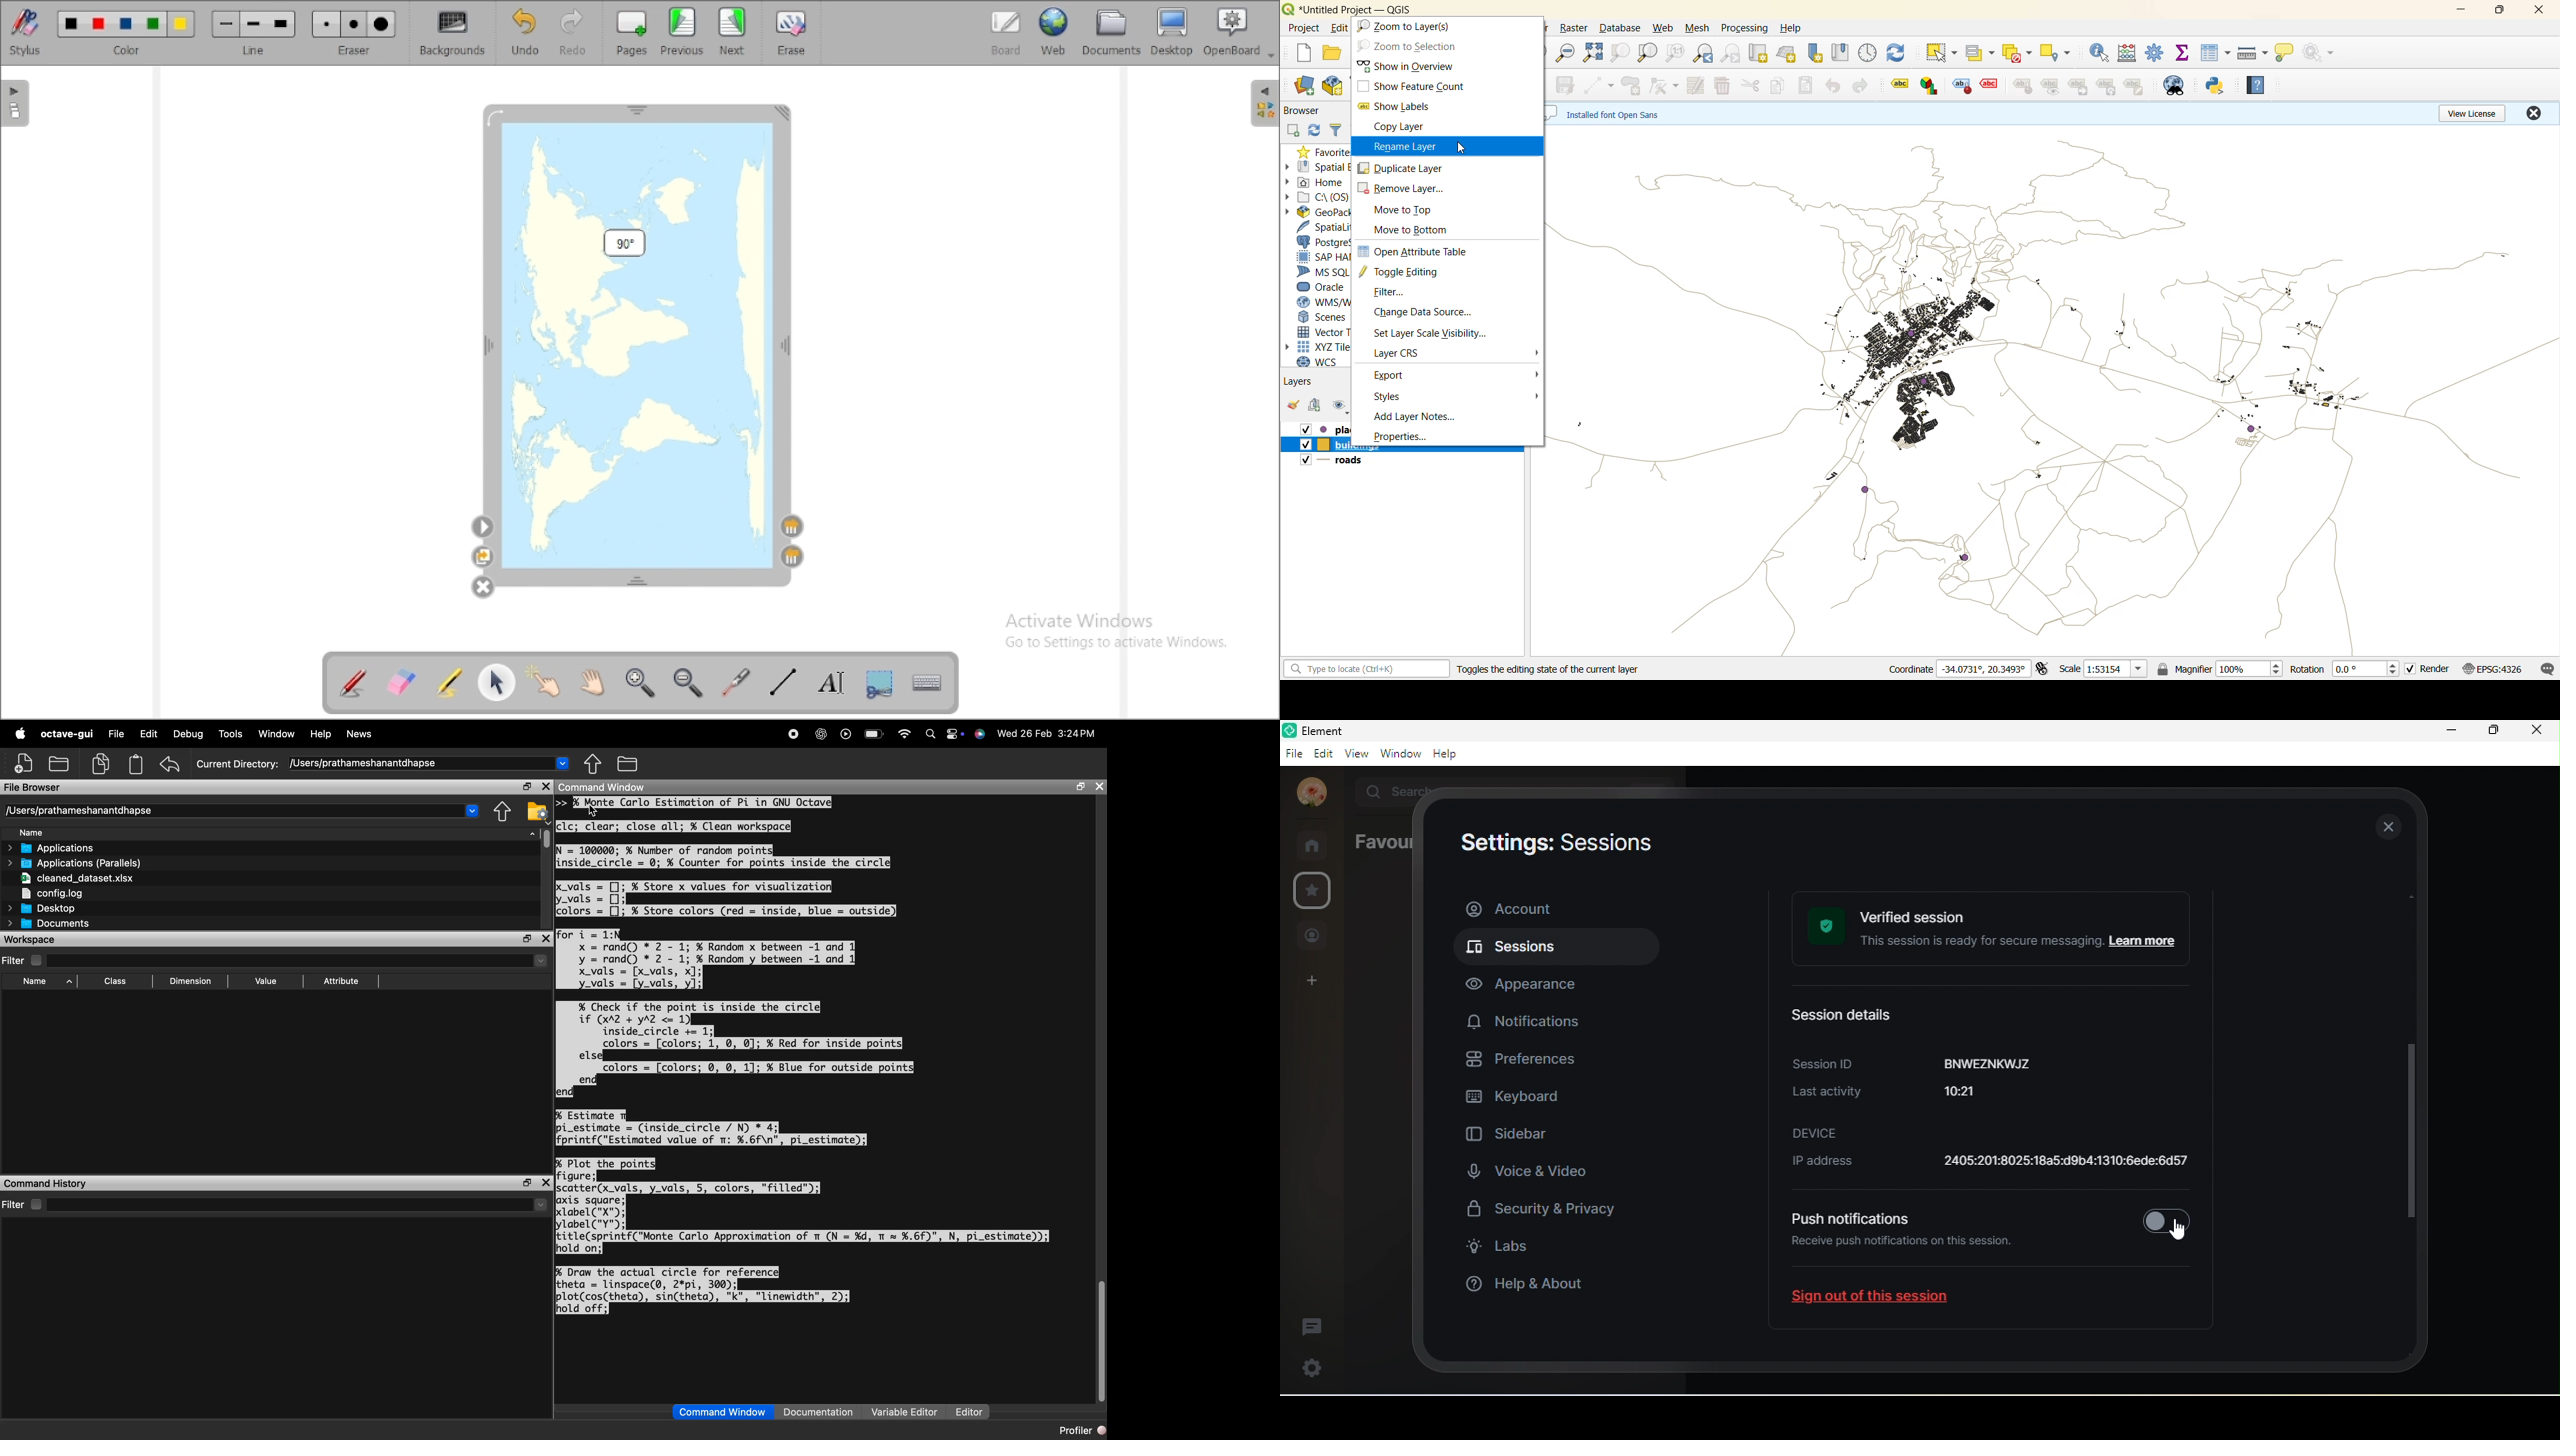 This screenshot has width=2576, height=1456. I want to click on line, so click(254, 33).